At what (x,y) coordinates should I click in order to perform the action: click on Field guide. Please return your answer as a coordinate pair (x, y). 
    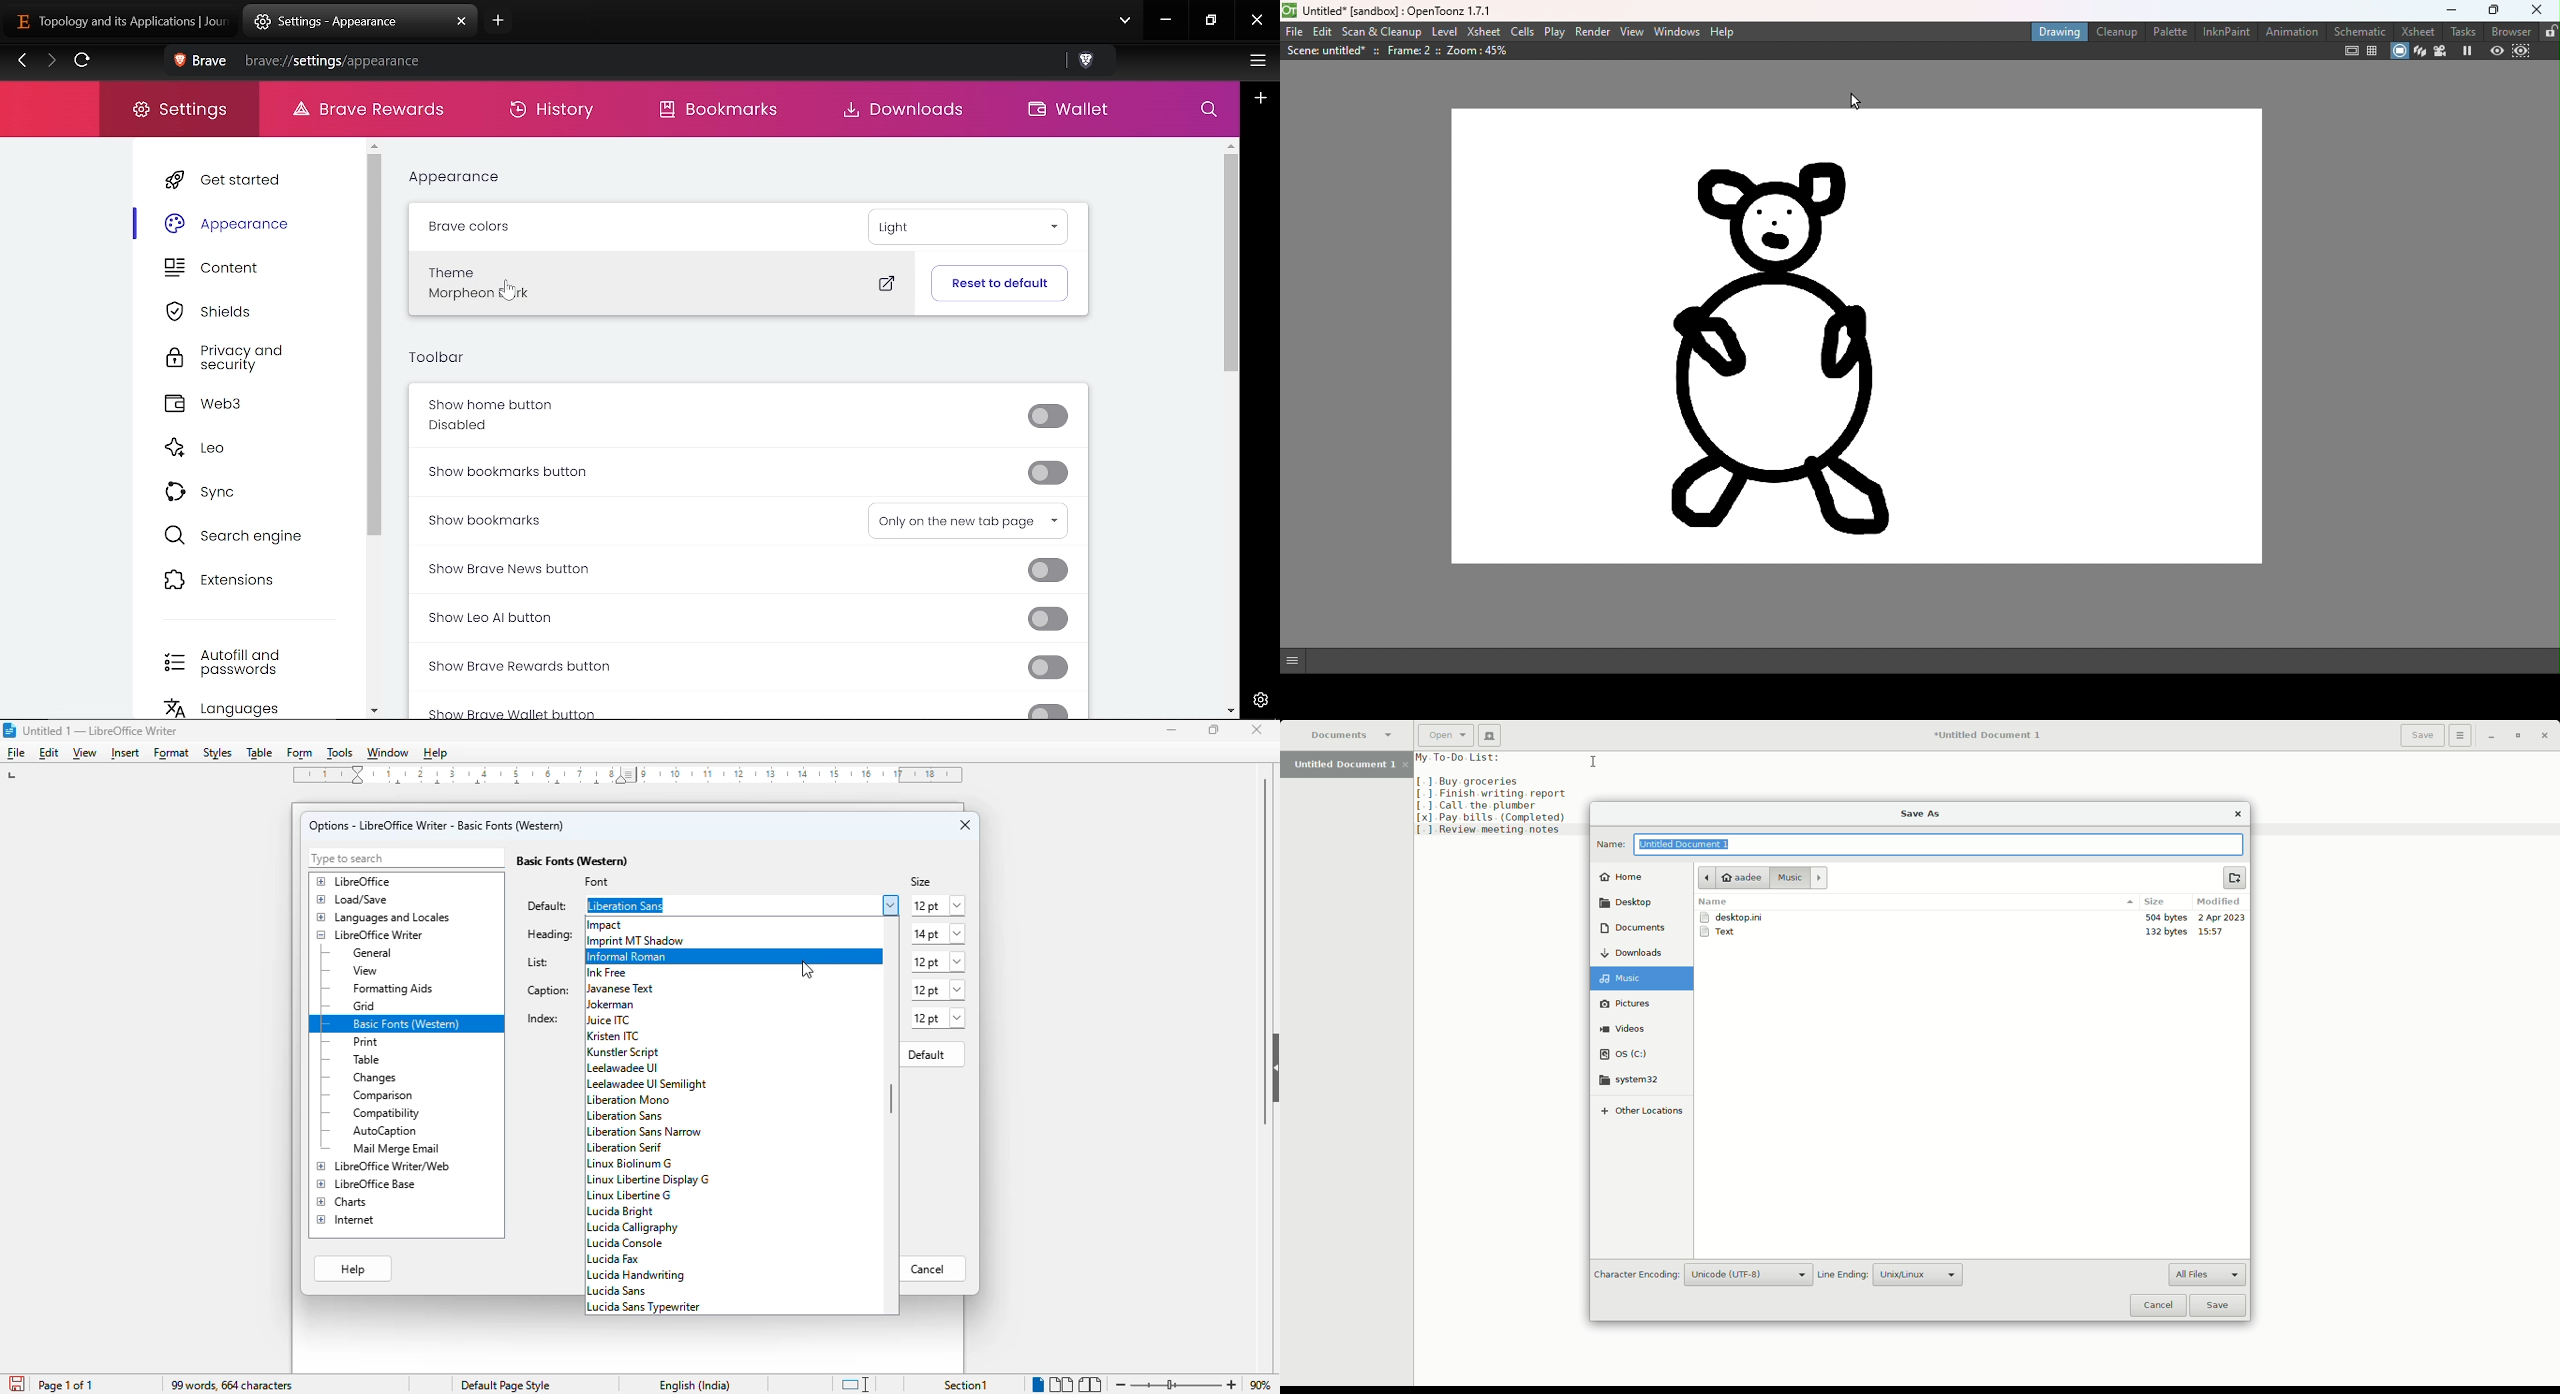
    Looking at the image, I should click on (2372, 50).